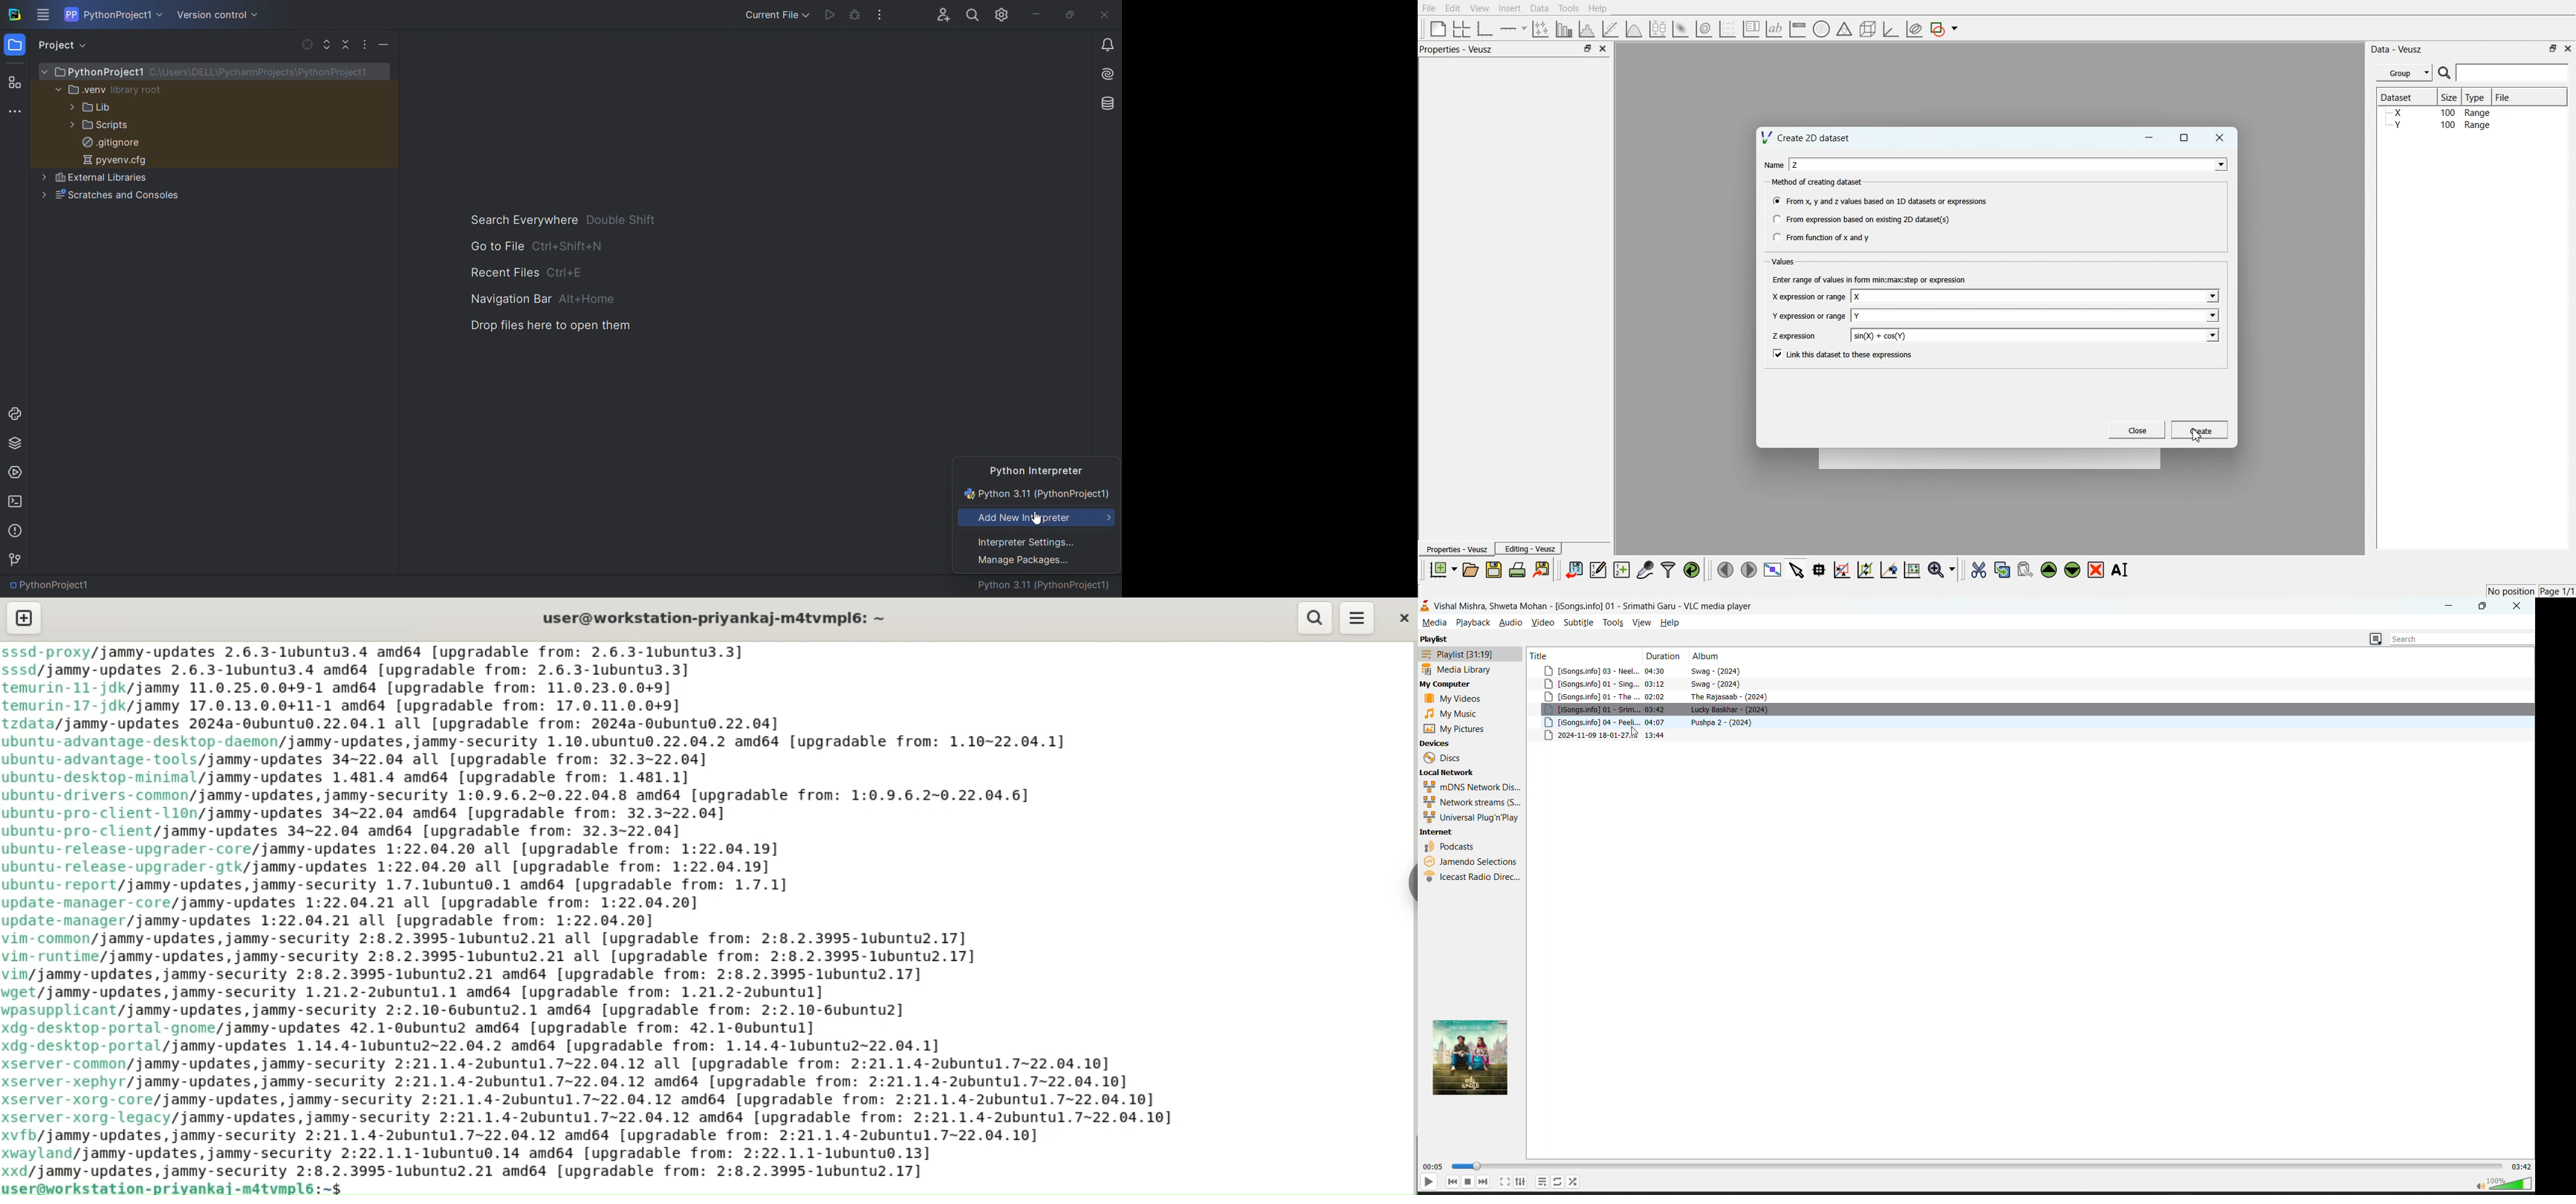 The height and width of the screenshot is (1204, 2576). Describe the element at coordinates (1038, 563) in the screenshot. I see `manage packages` at that location.